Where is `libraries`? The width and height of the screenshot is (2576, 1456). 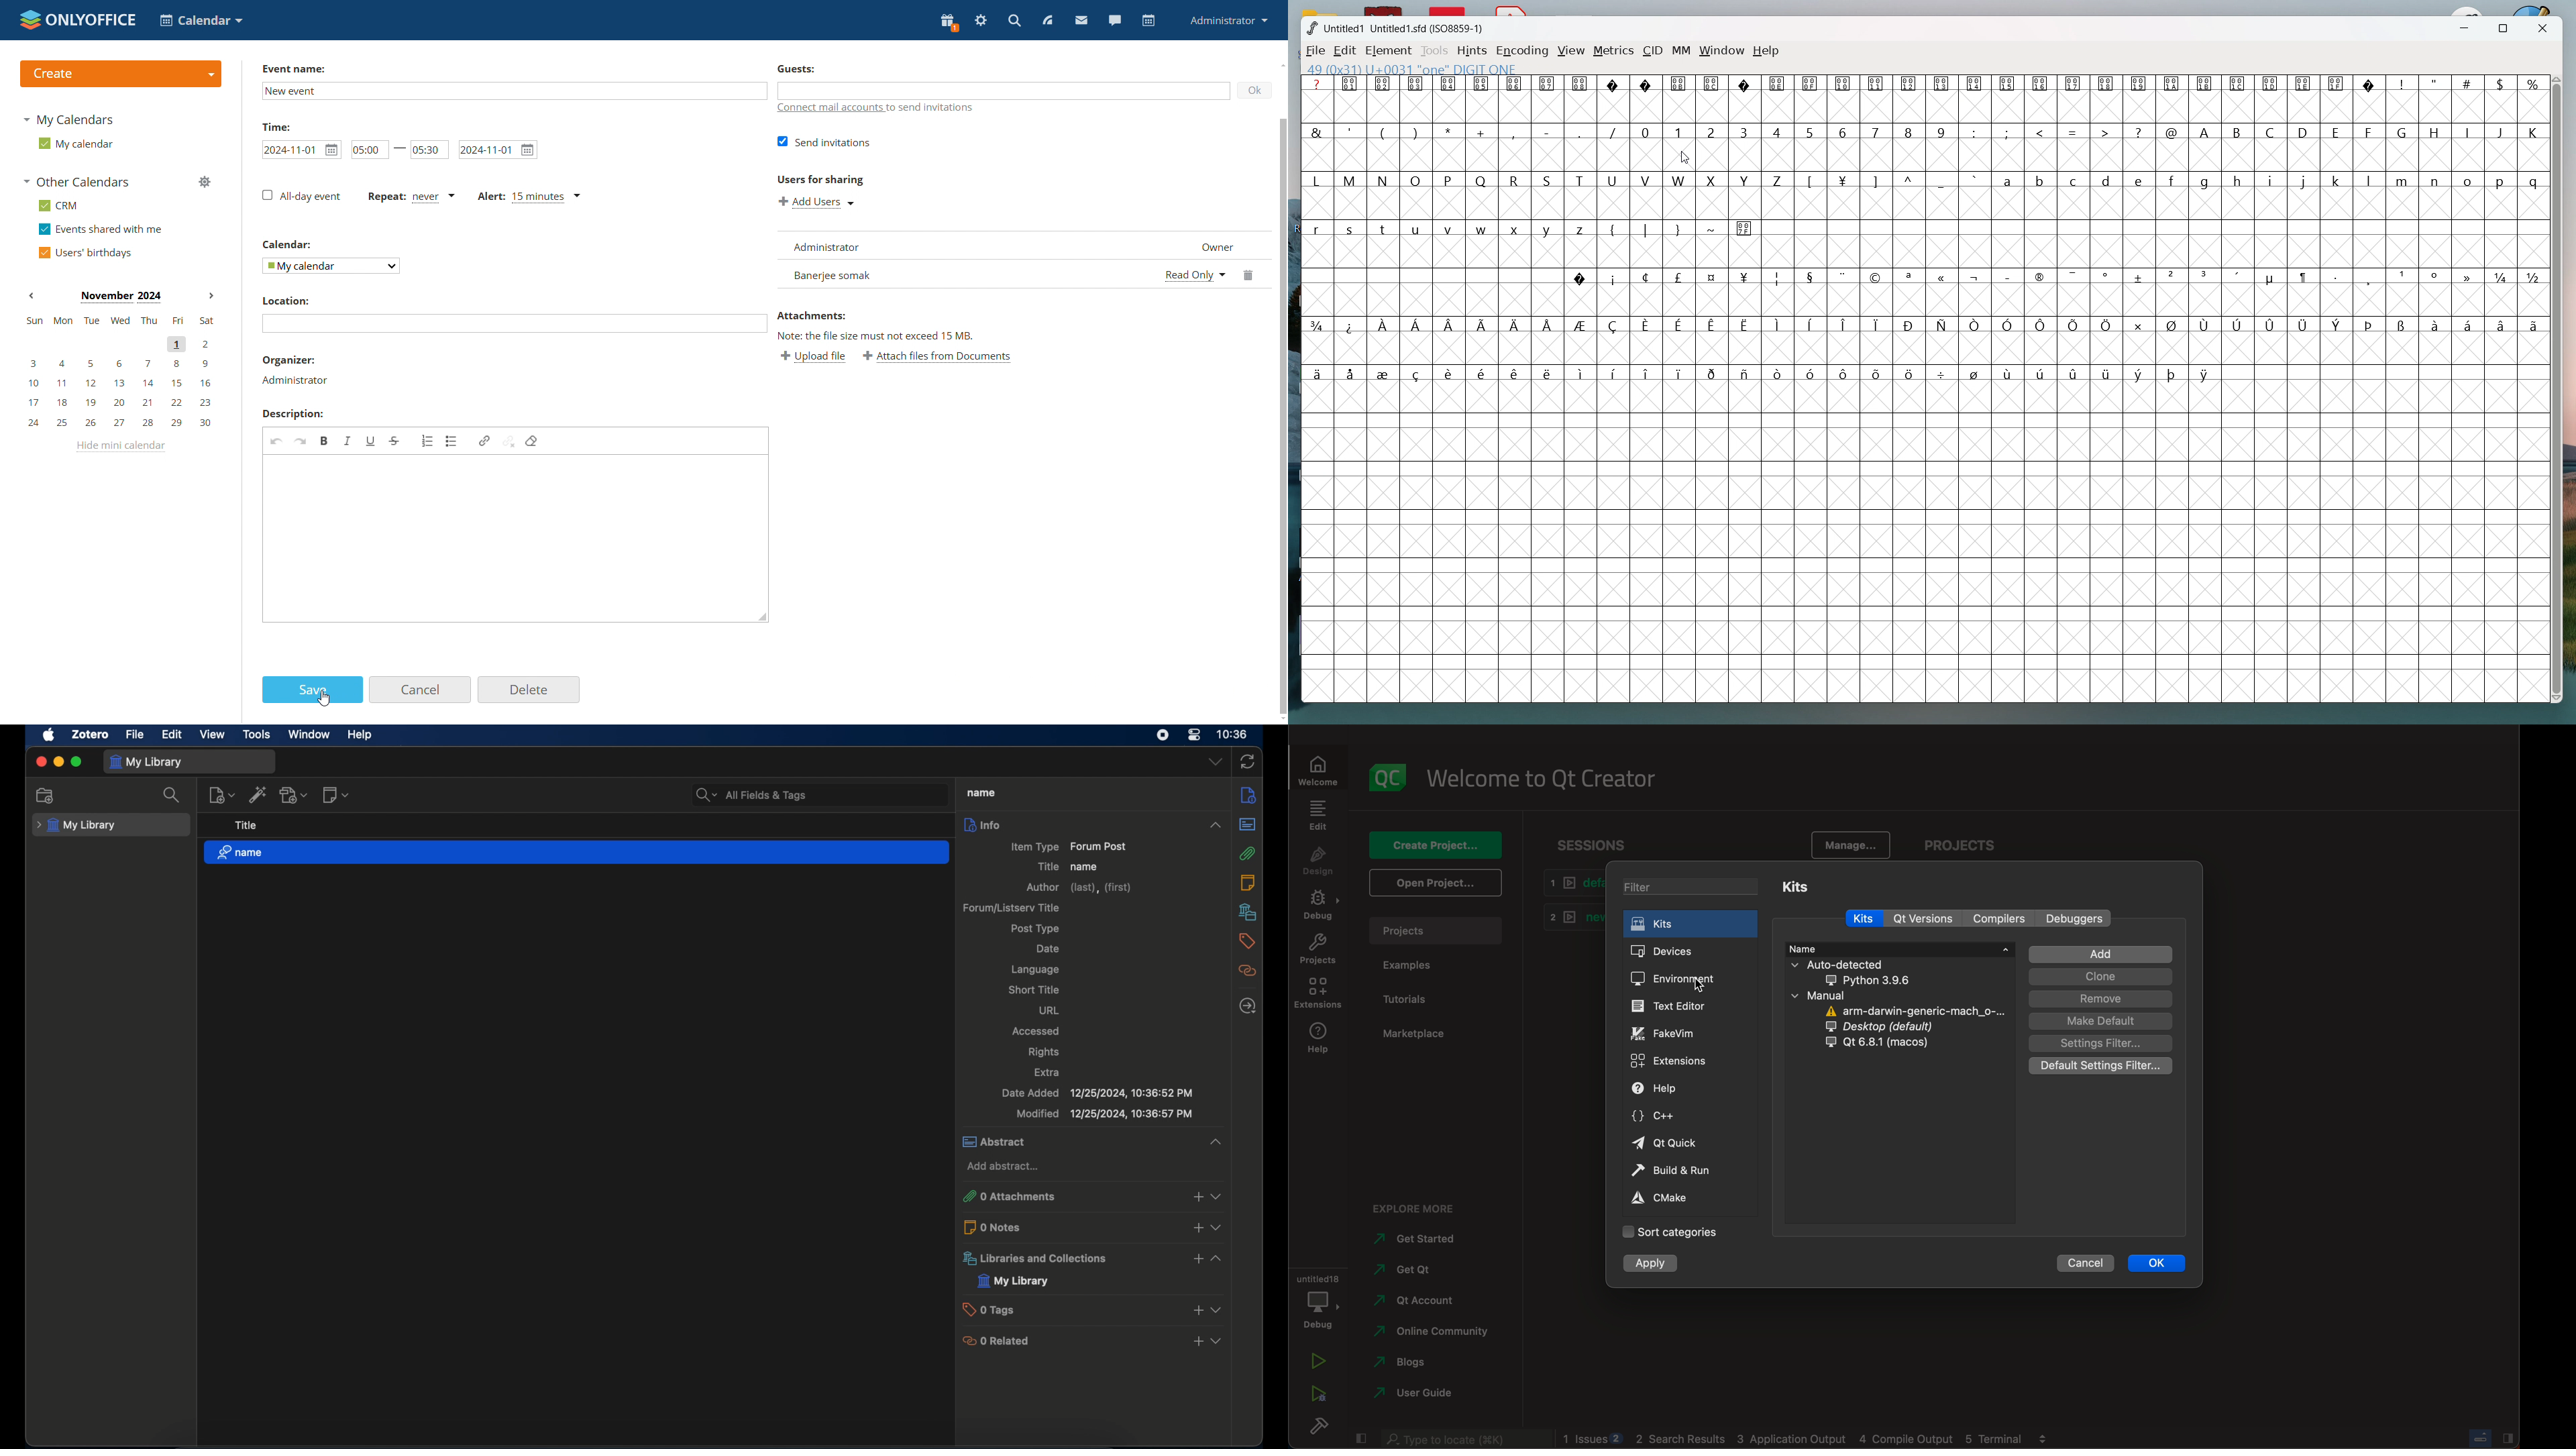
libraries is located at coordinates (1248, 912).